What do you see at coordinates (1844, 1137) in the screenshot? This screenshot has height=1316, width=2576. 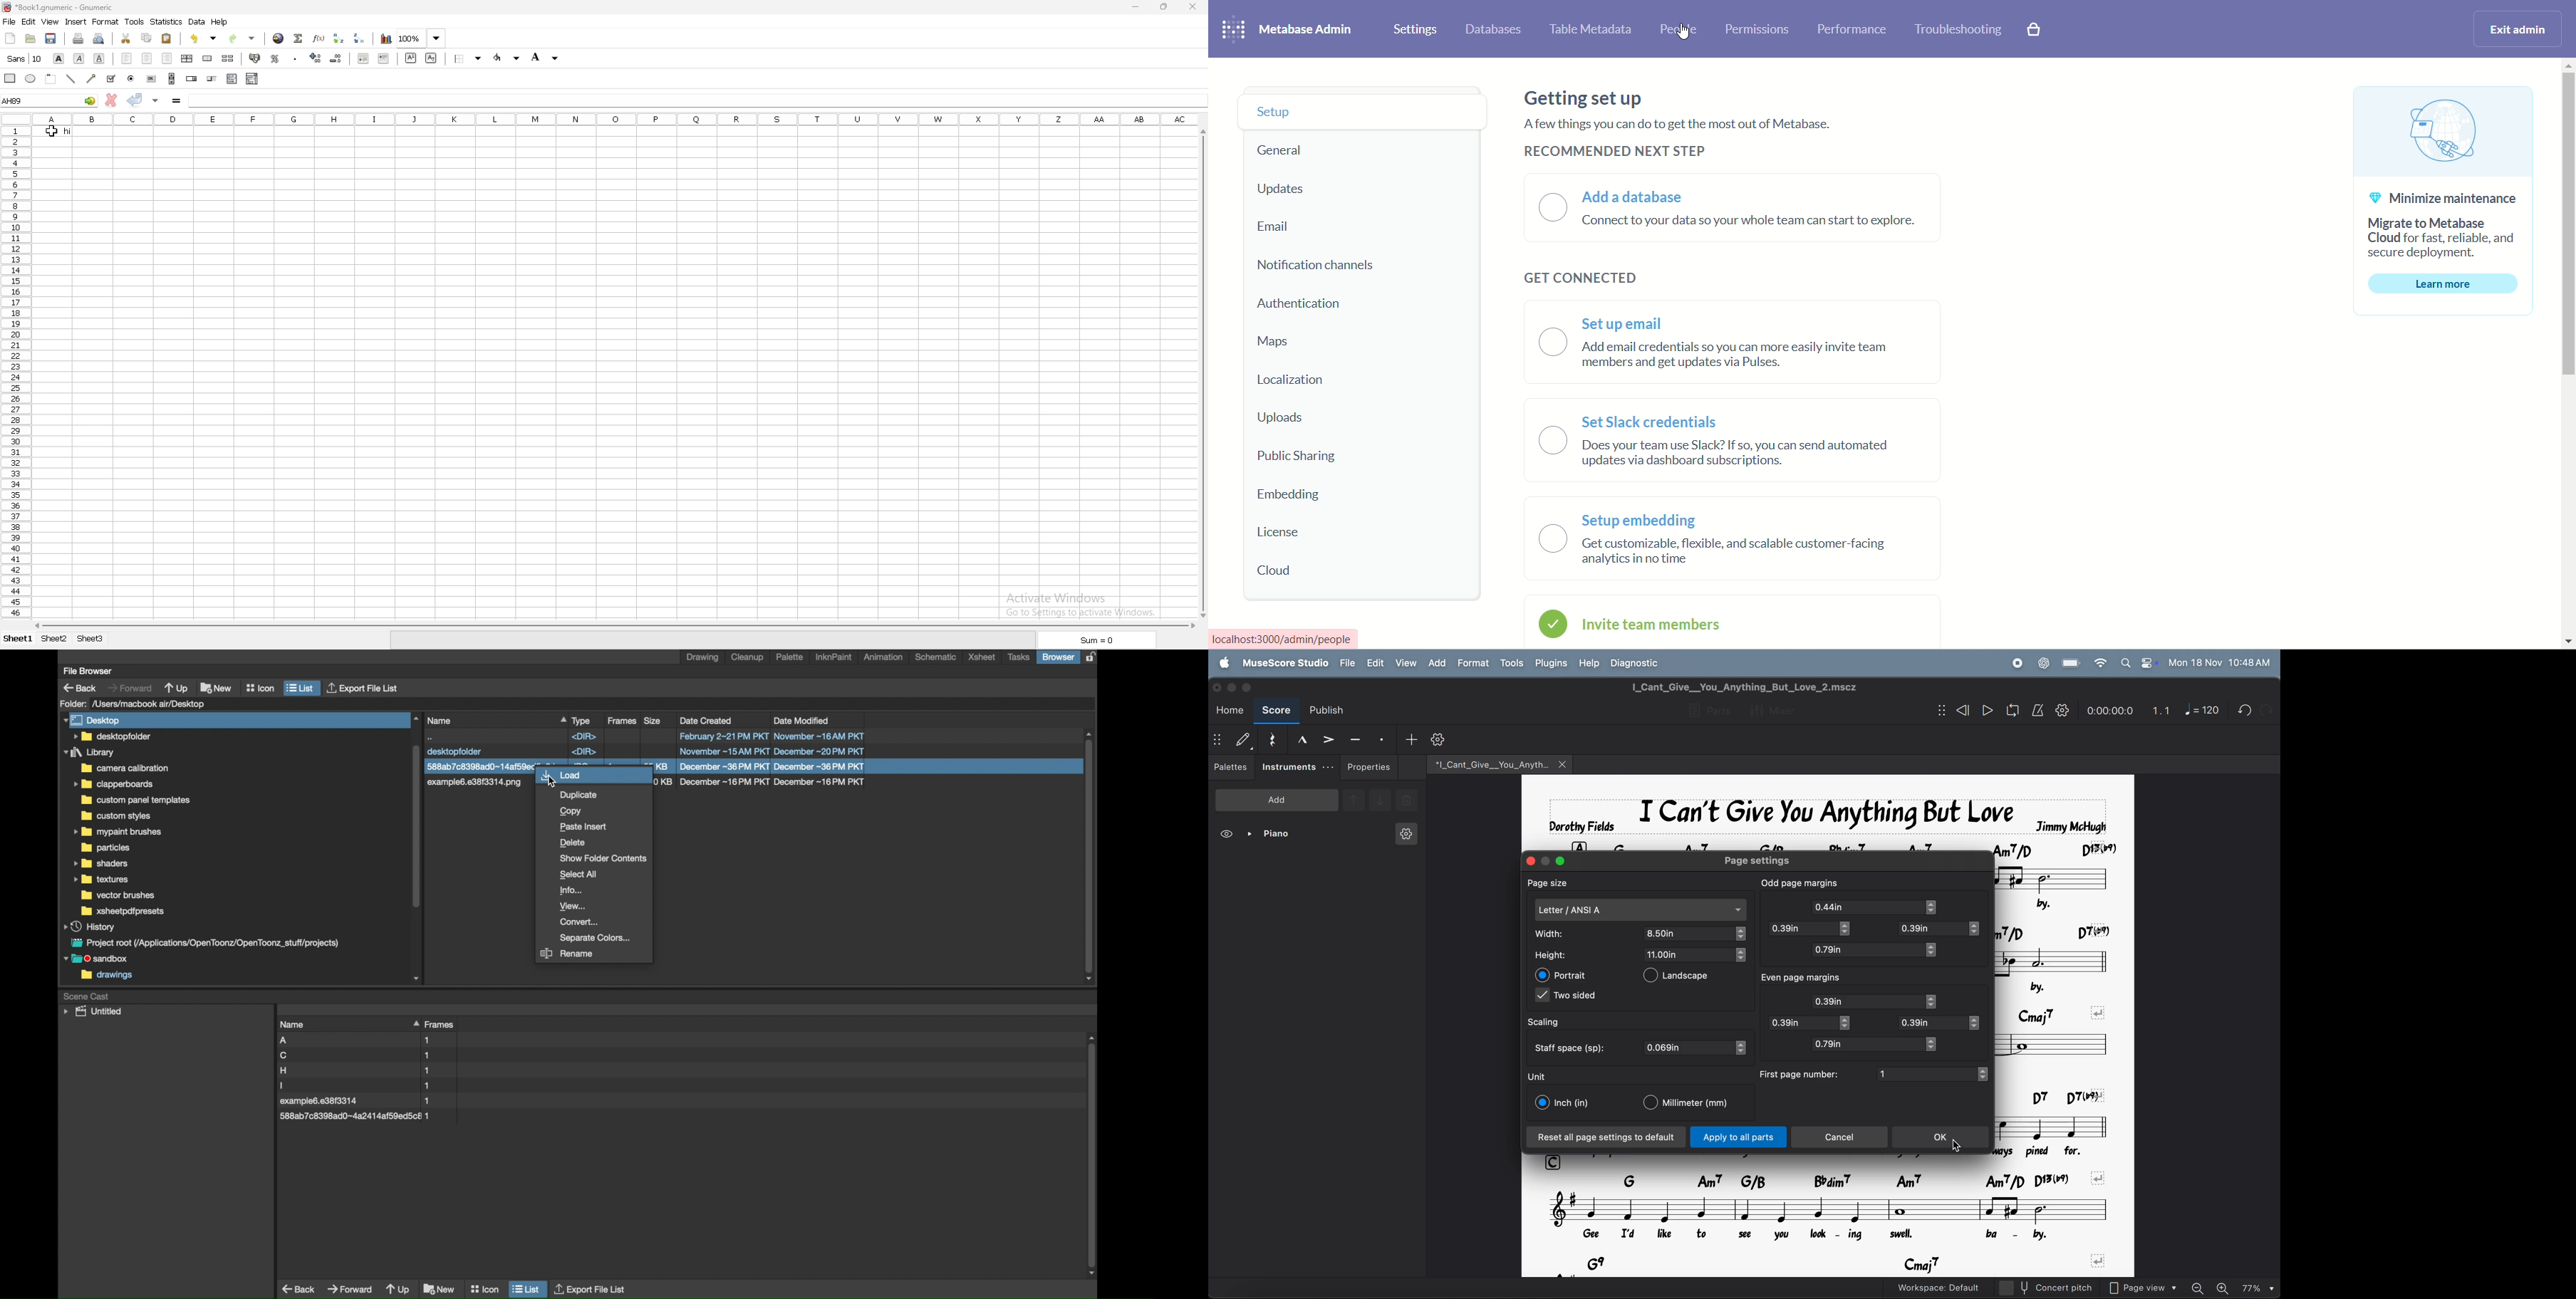 I see `cancel` at bounding box center [1844, 1137].